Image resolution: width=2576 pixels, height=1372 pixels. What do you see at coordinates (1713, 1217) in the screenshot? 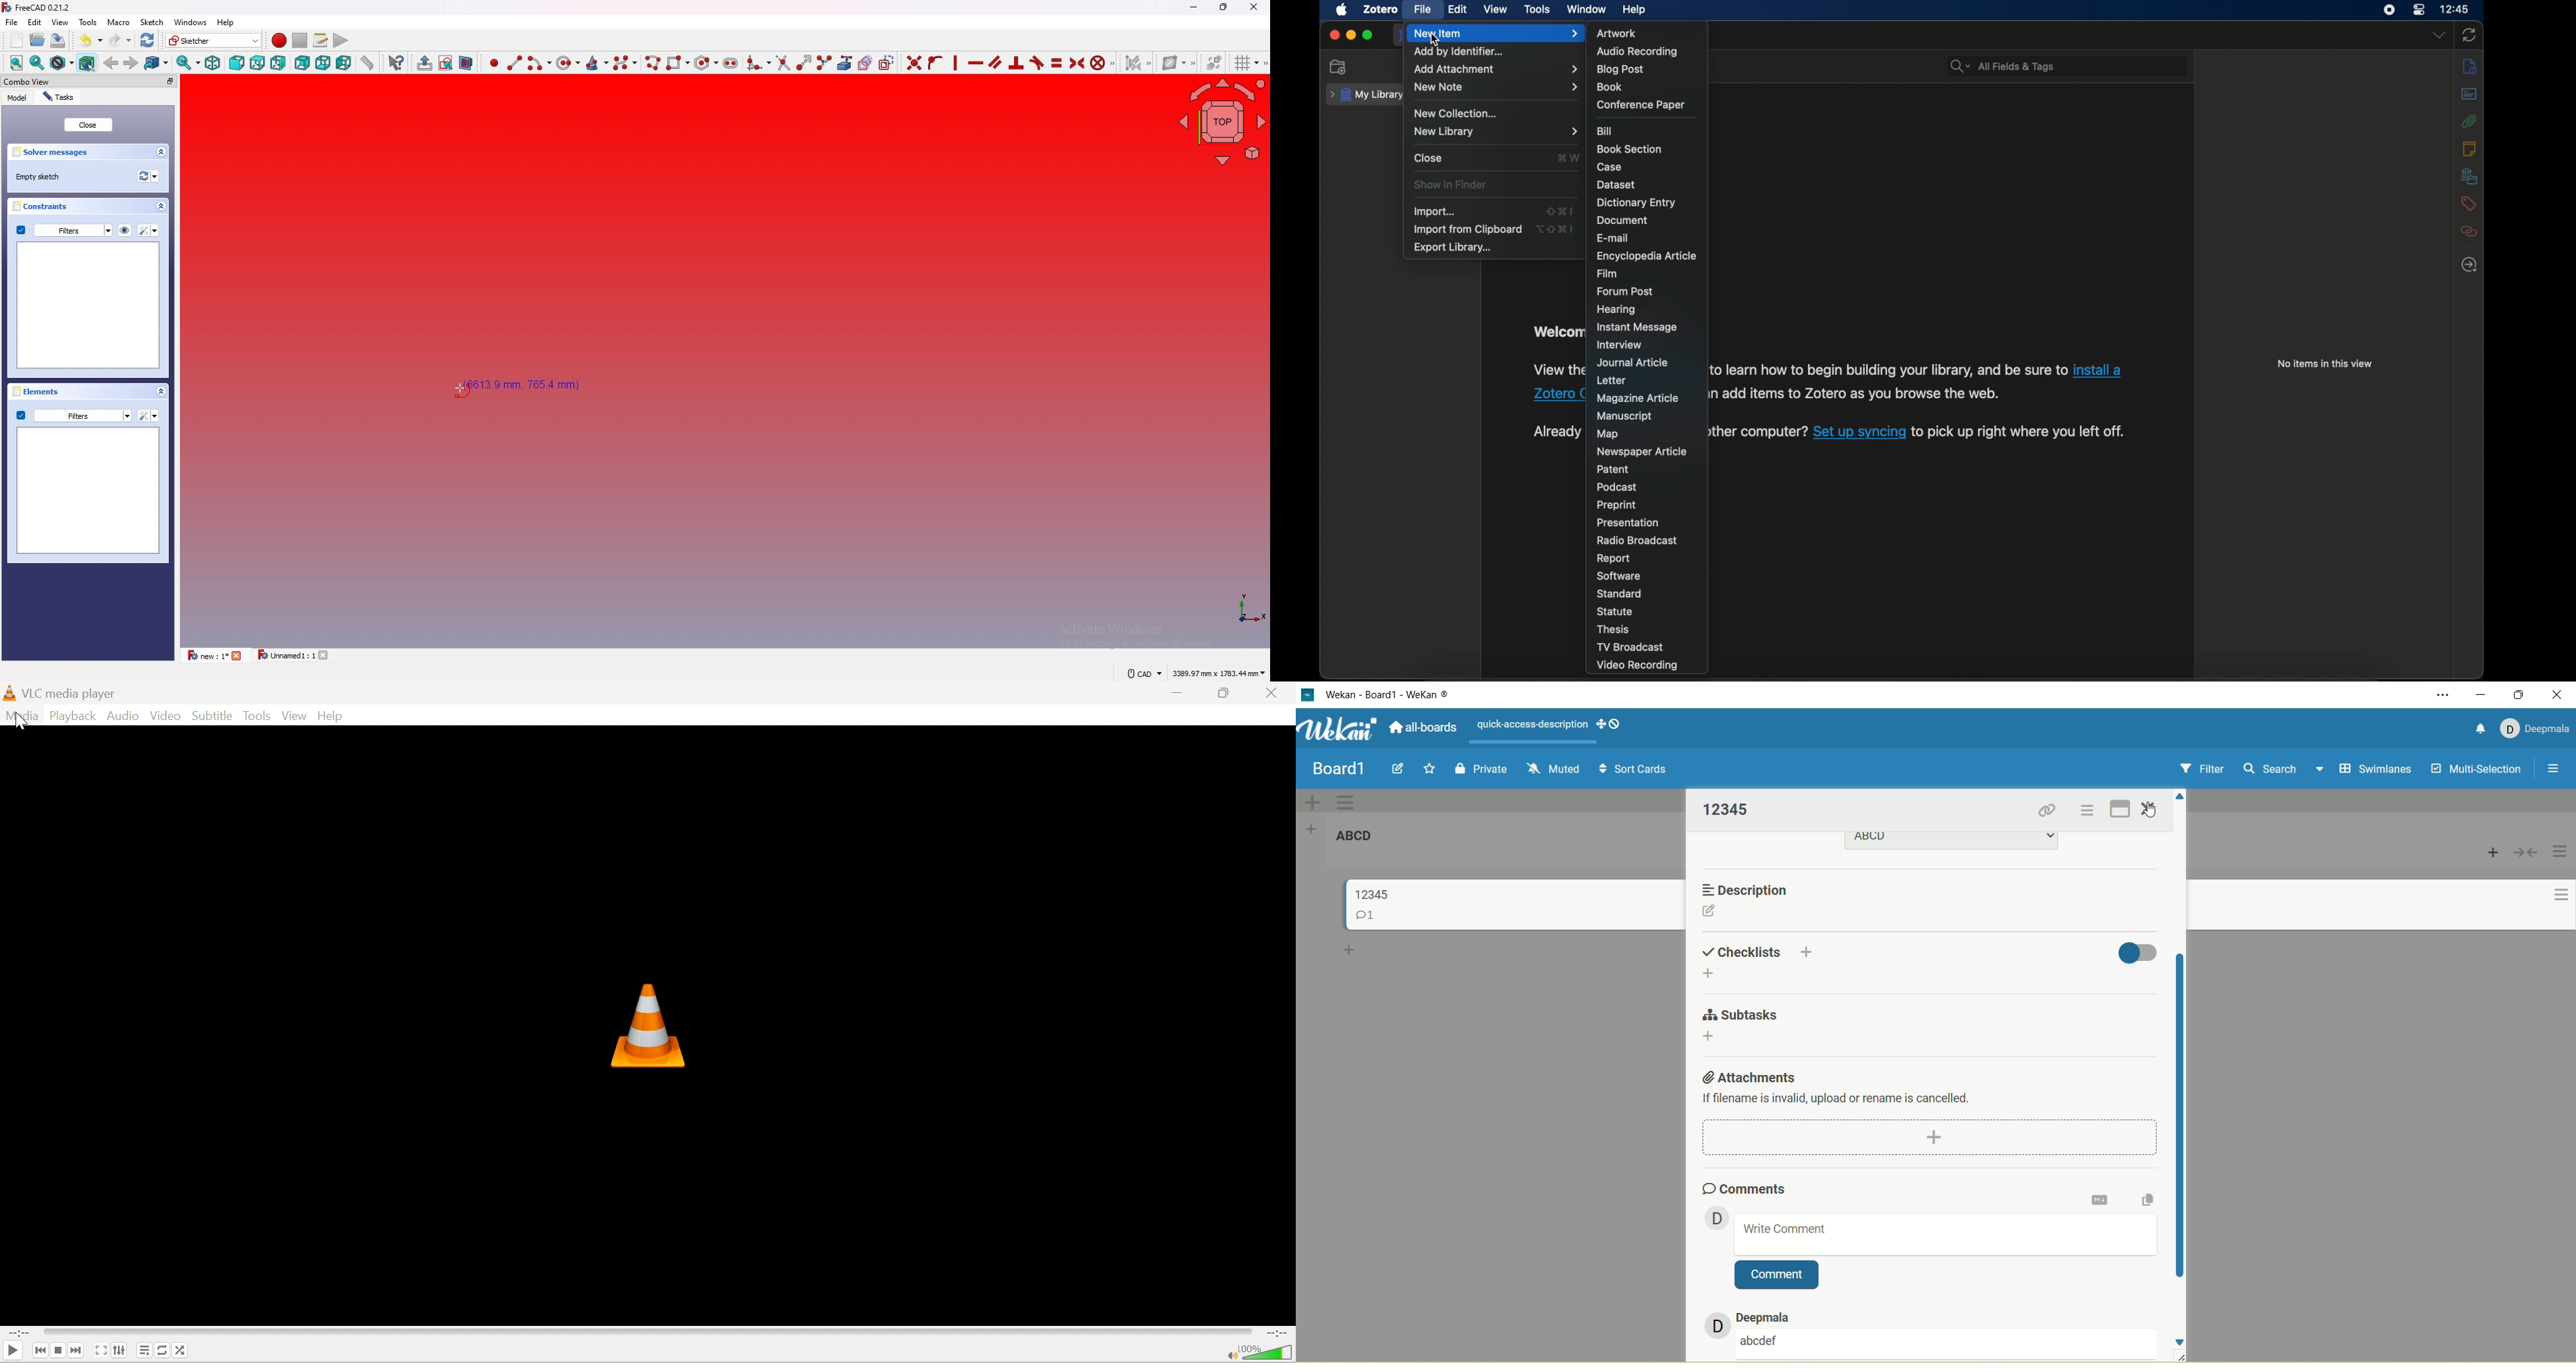
I see `member` at bounding box center [1713, 1217].